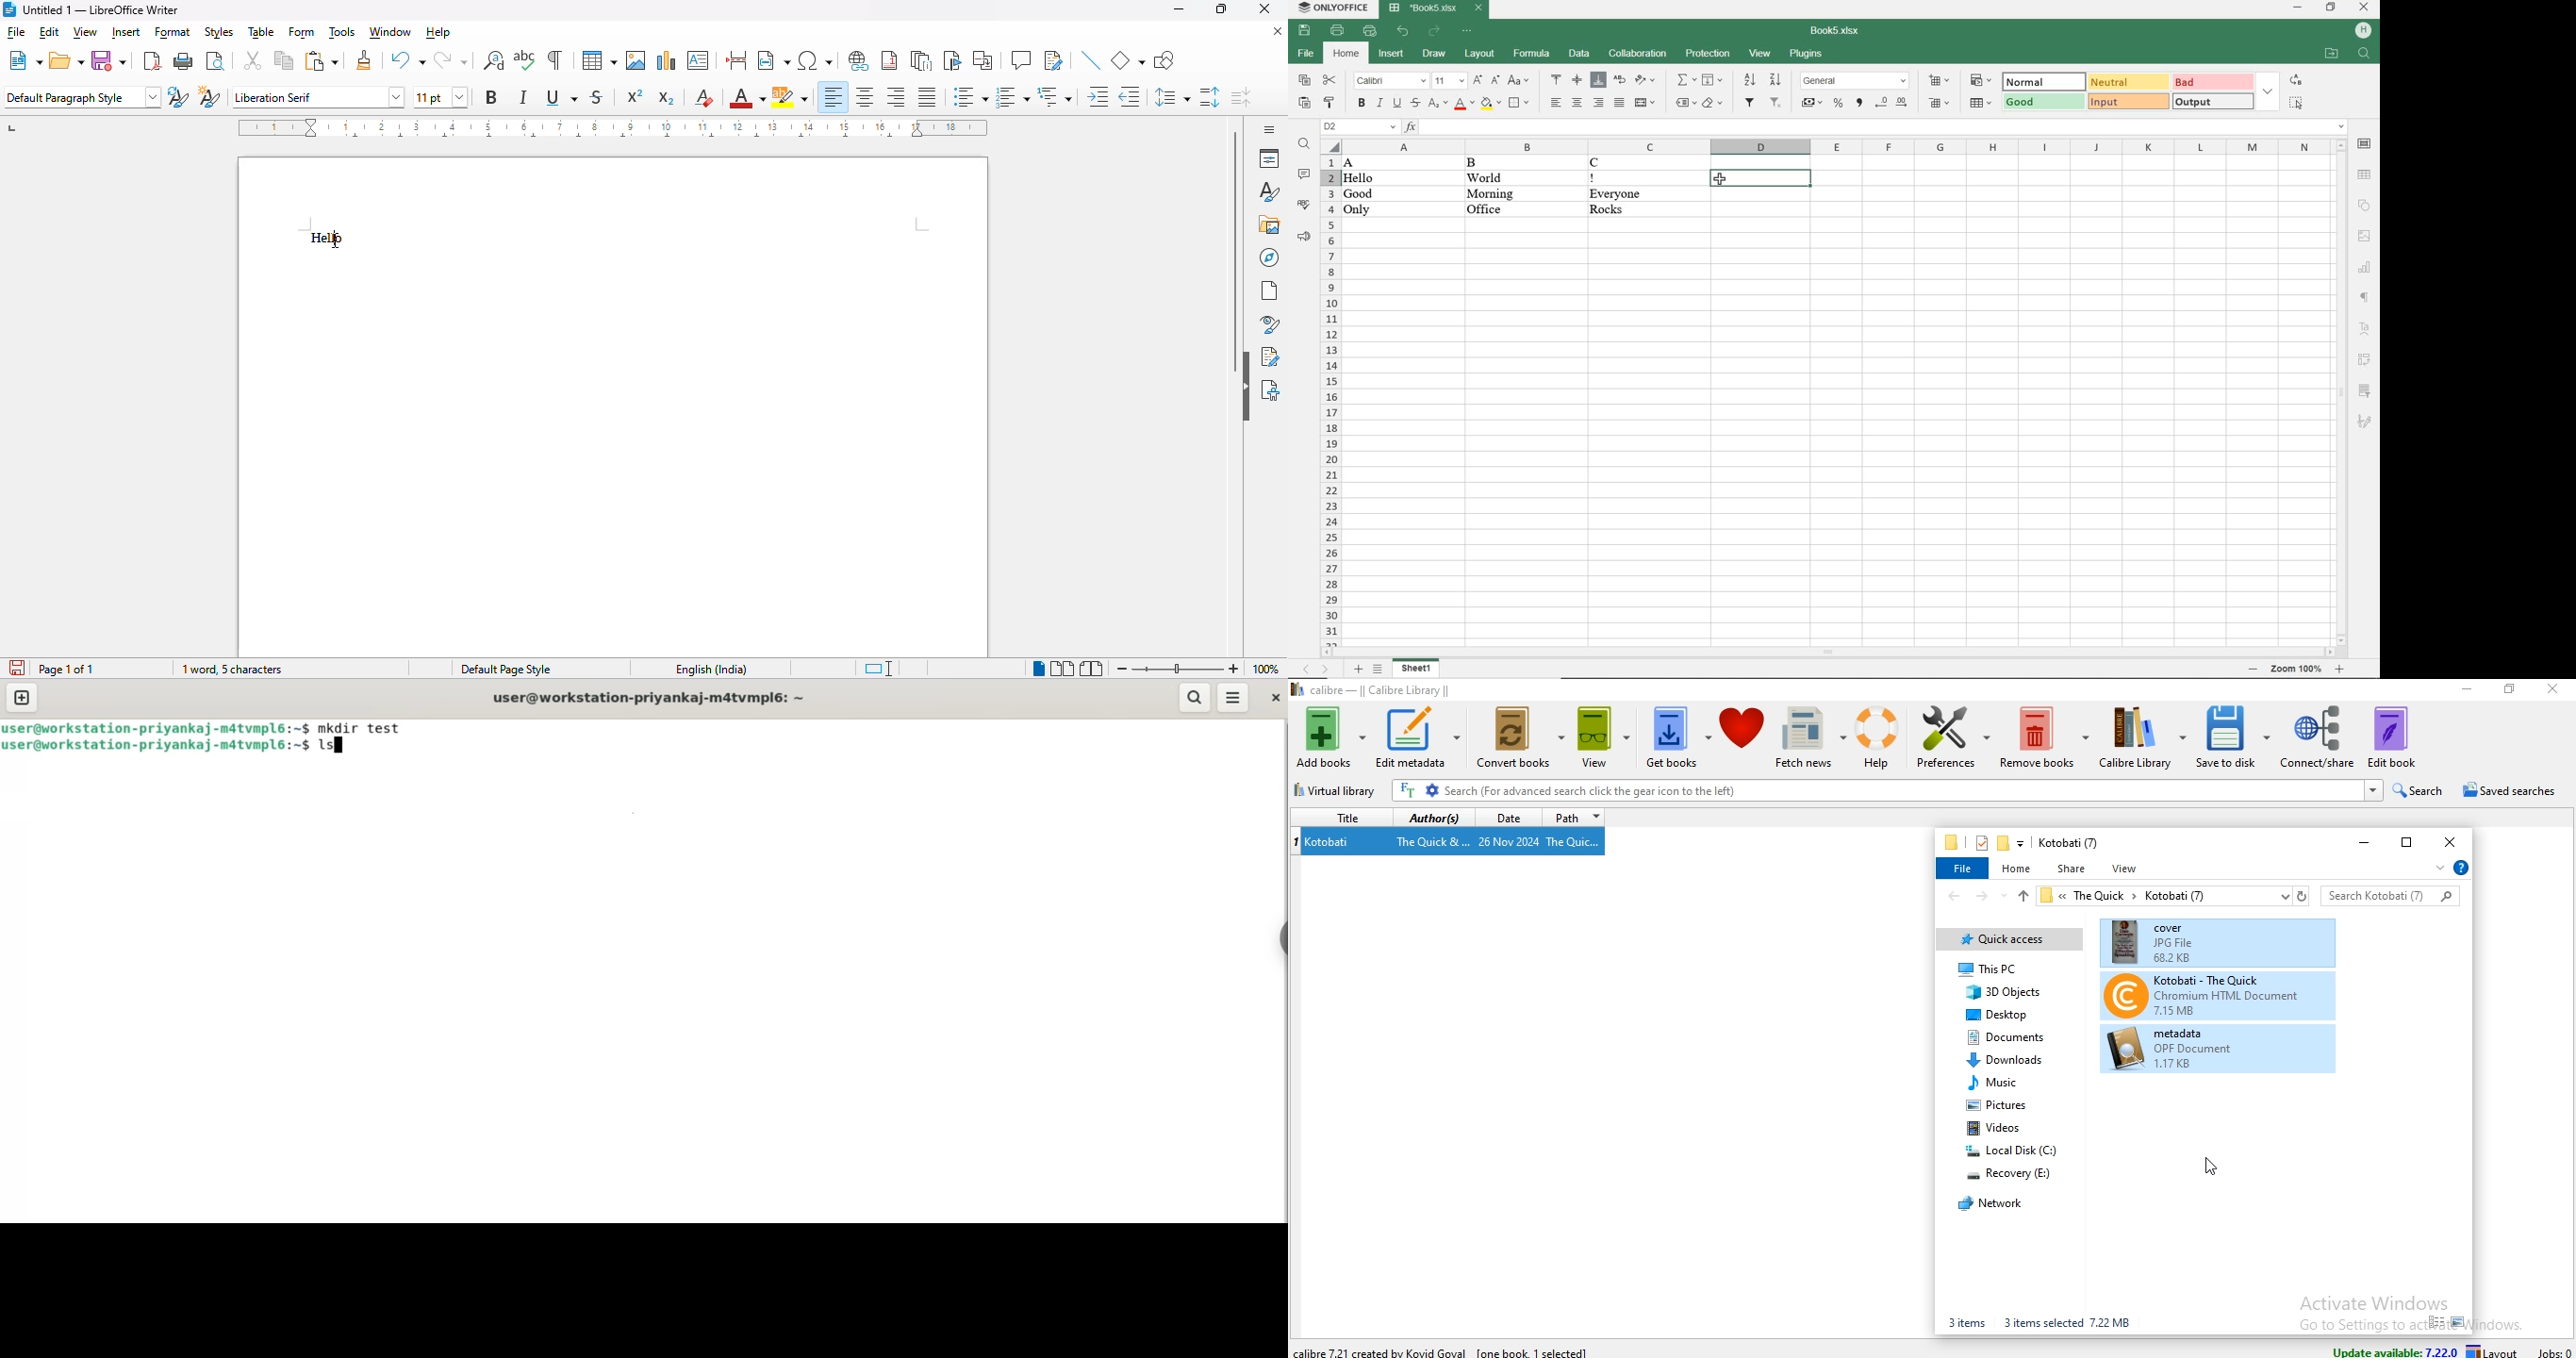  What do you see at coordinates (1039, 670) in the screenshot?
I see `single-page view` at bounding box center [1039, 670].